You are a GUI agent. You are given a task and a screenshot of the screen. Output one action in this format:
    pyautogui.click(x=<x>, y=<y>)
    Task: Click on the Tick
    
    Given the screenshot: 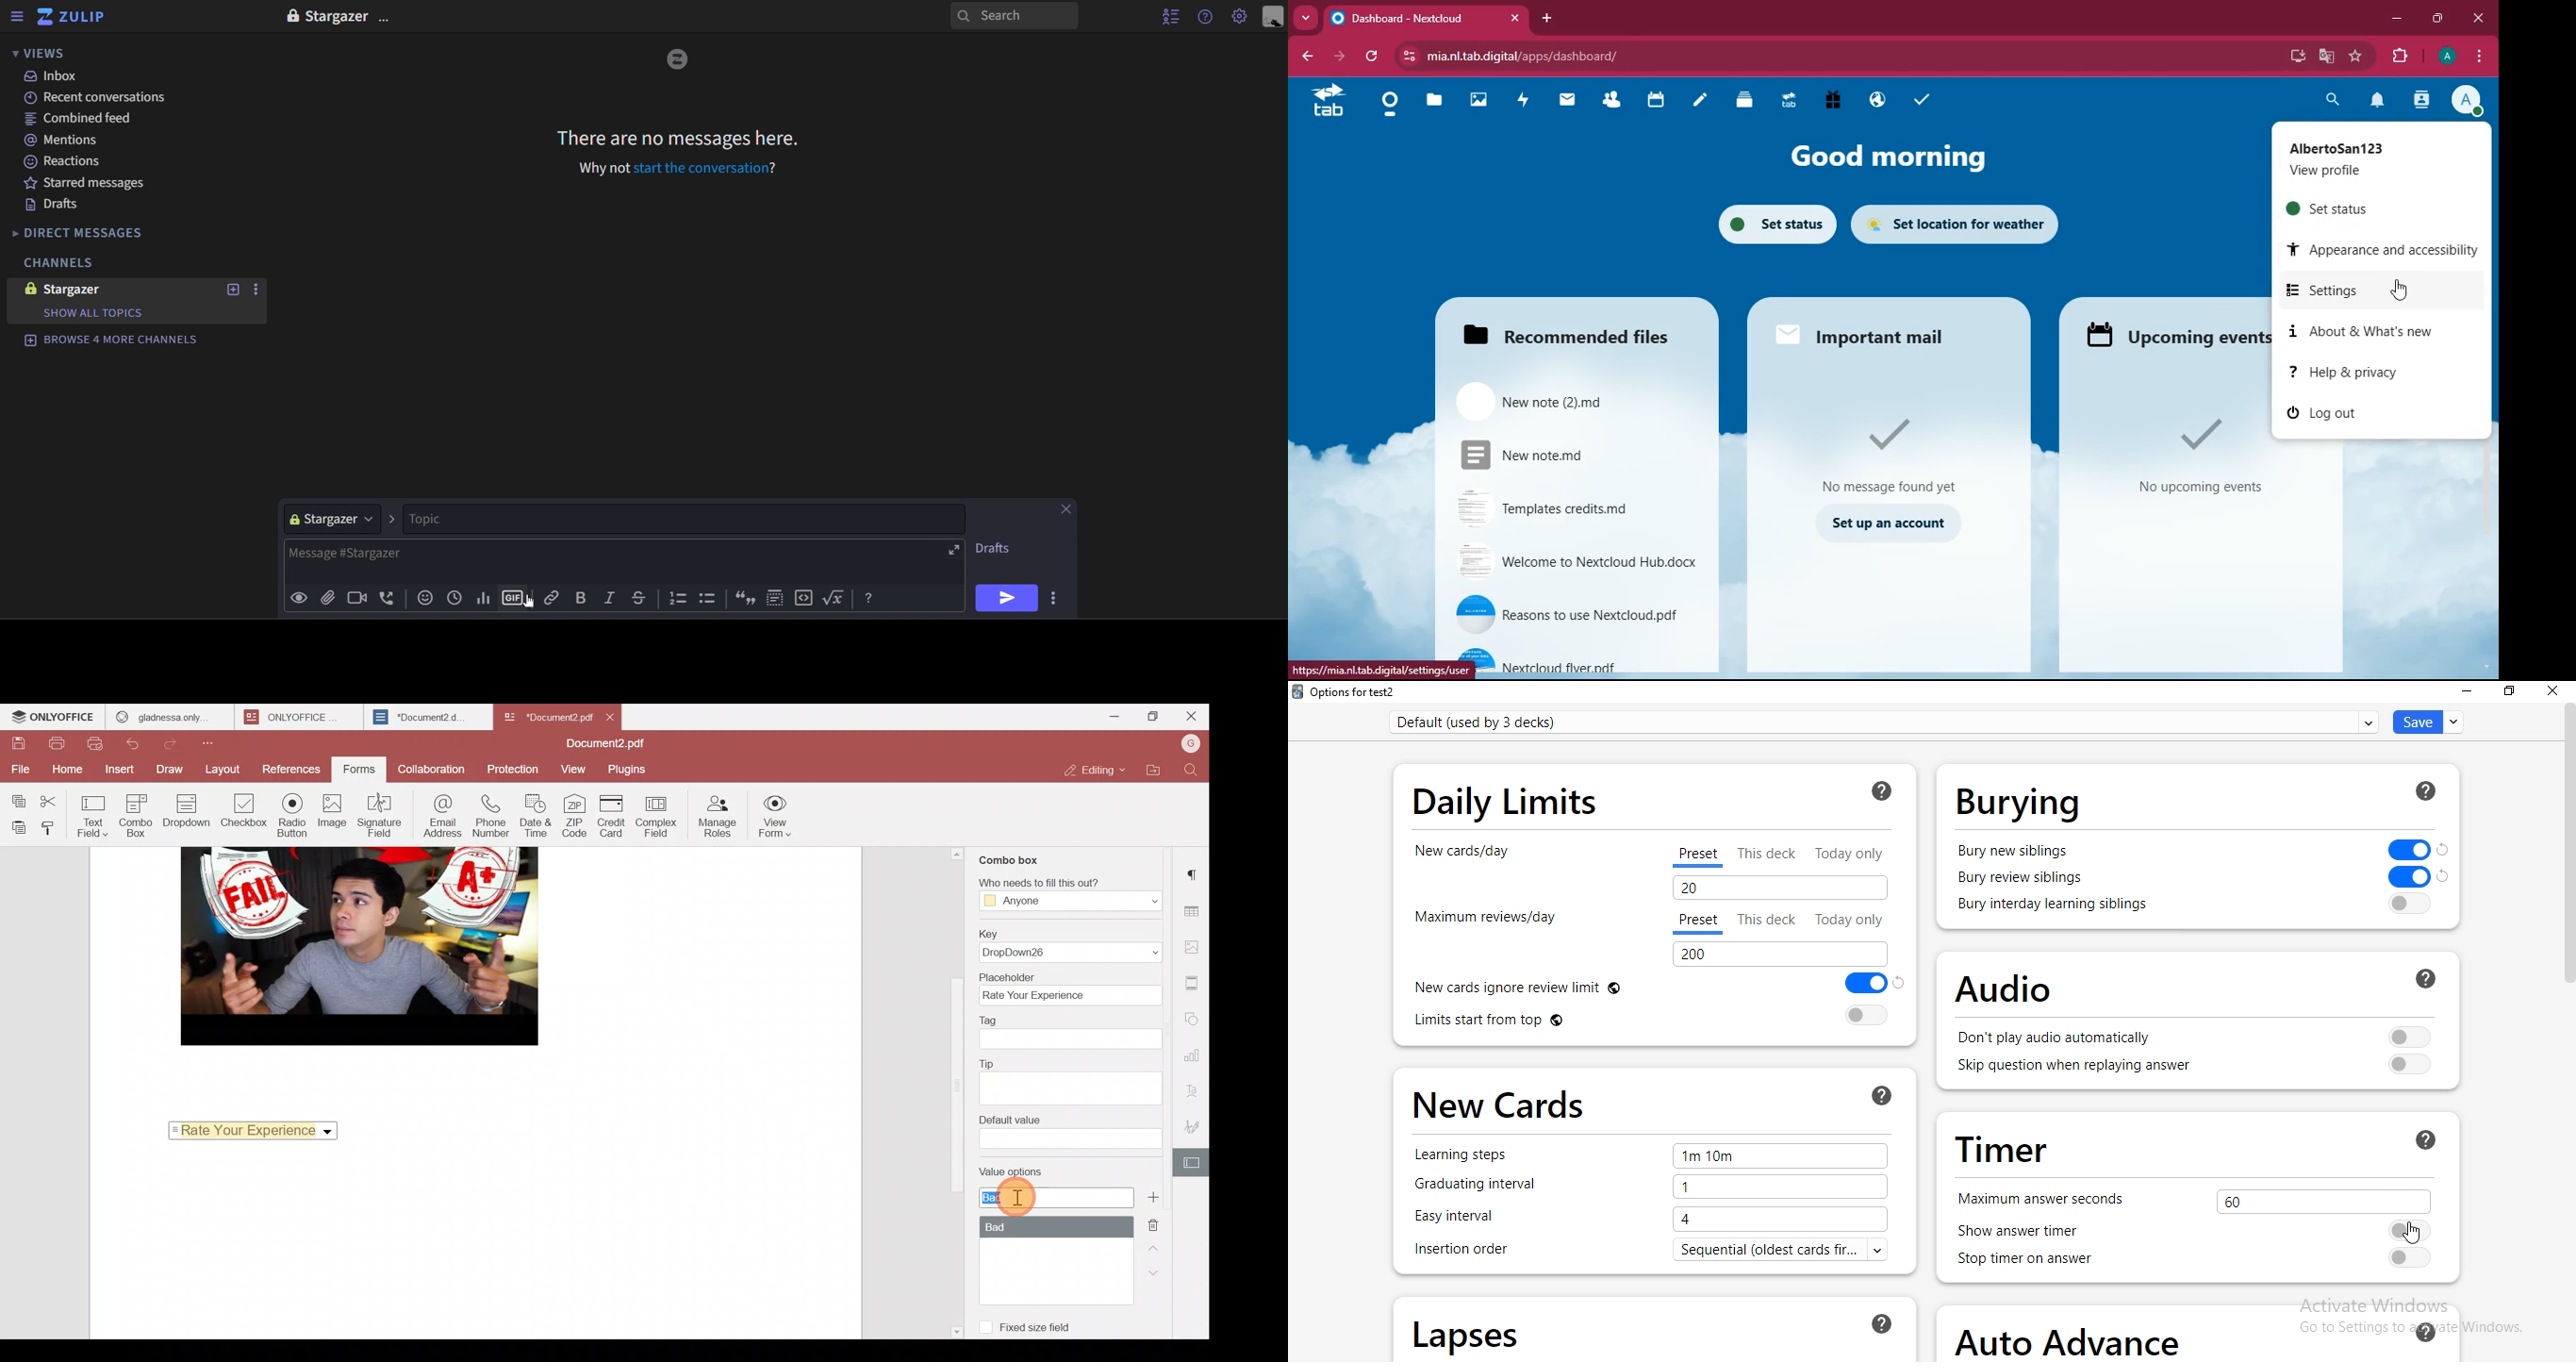 What is the action you would take?
    pyautogui.click(x=2193, y=434)
    